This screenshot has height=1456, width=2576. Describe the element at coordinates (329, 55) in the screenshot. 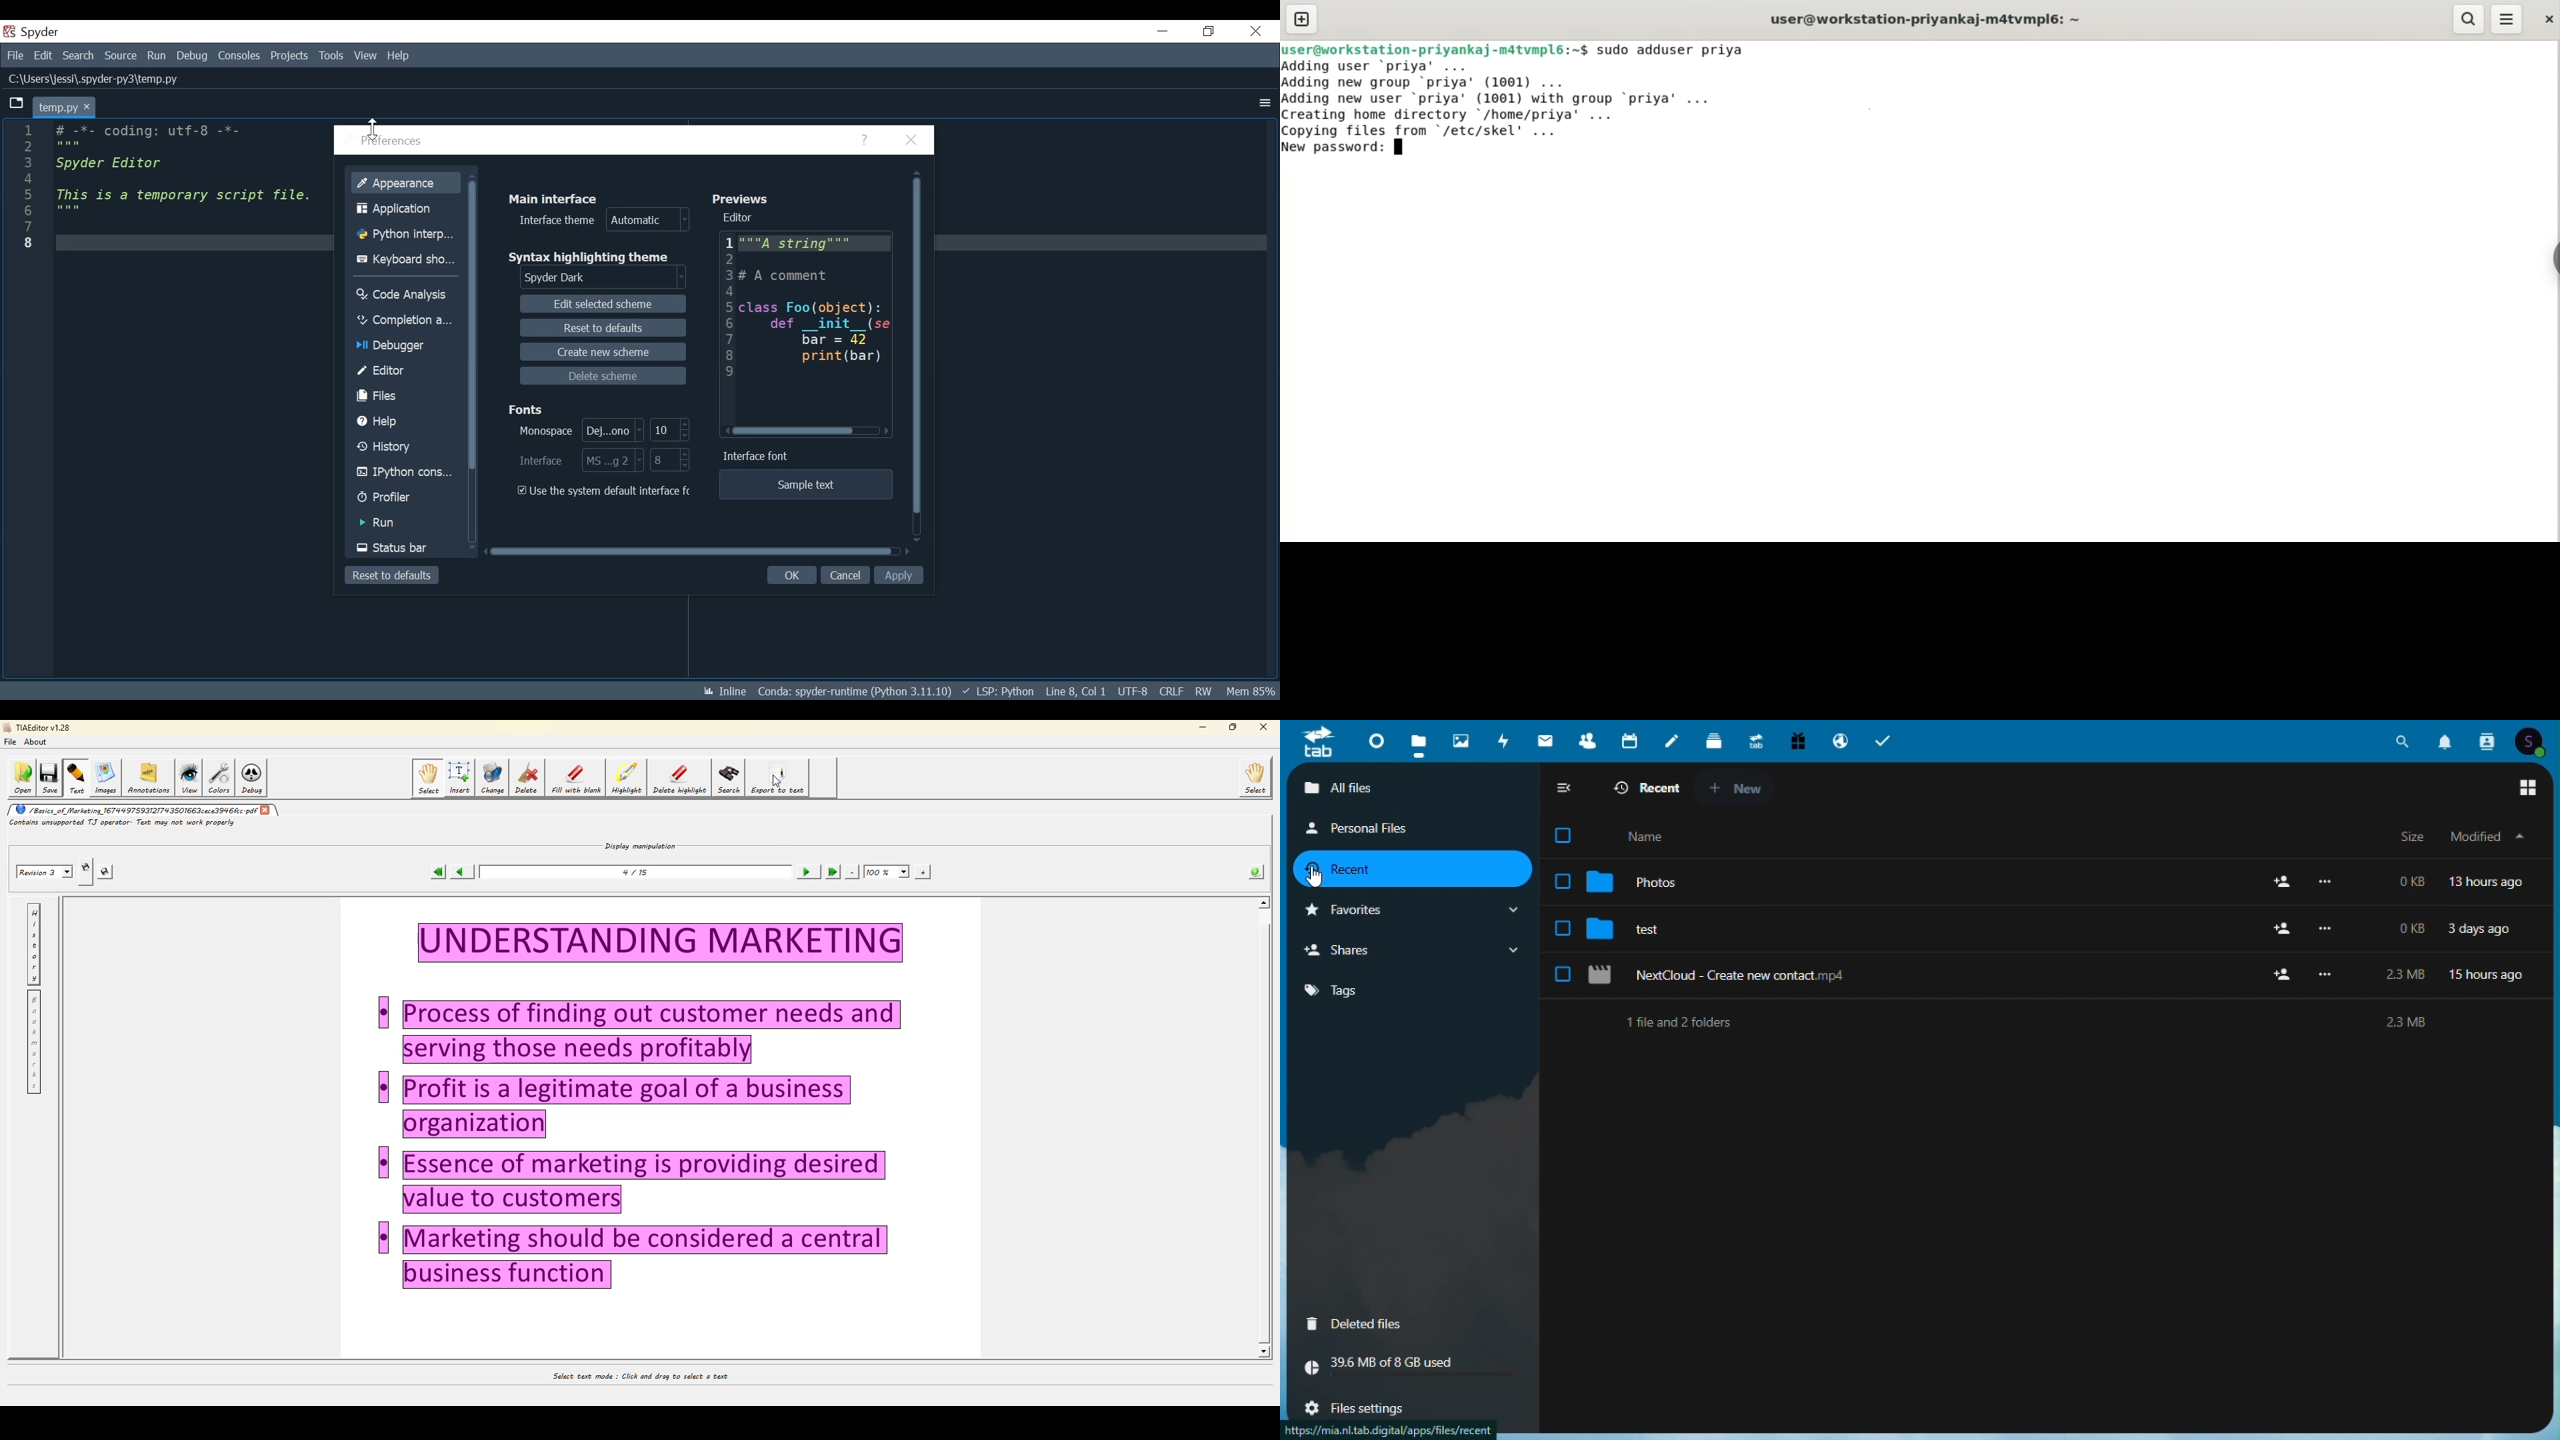

I see `Tools` at that location.